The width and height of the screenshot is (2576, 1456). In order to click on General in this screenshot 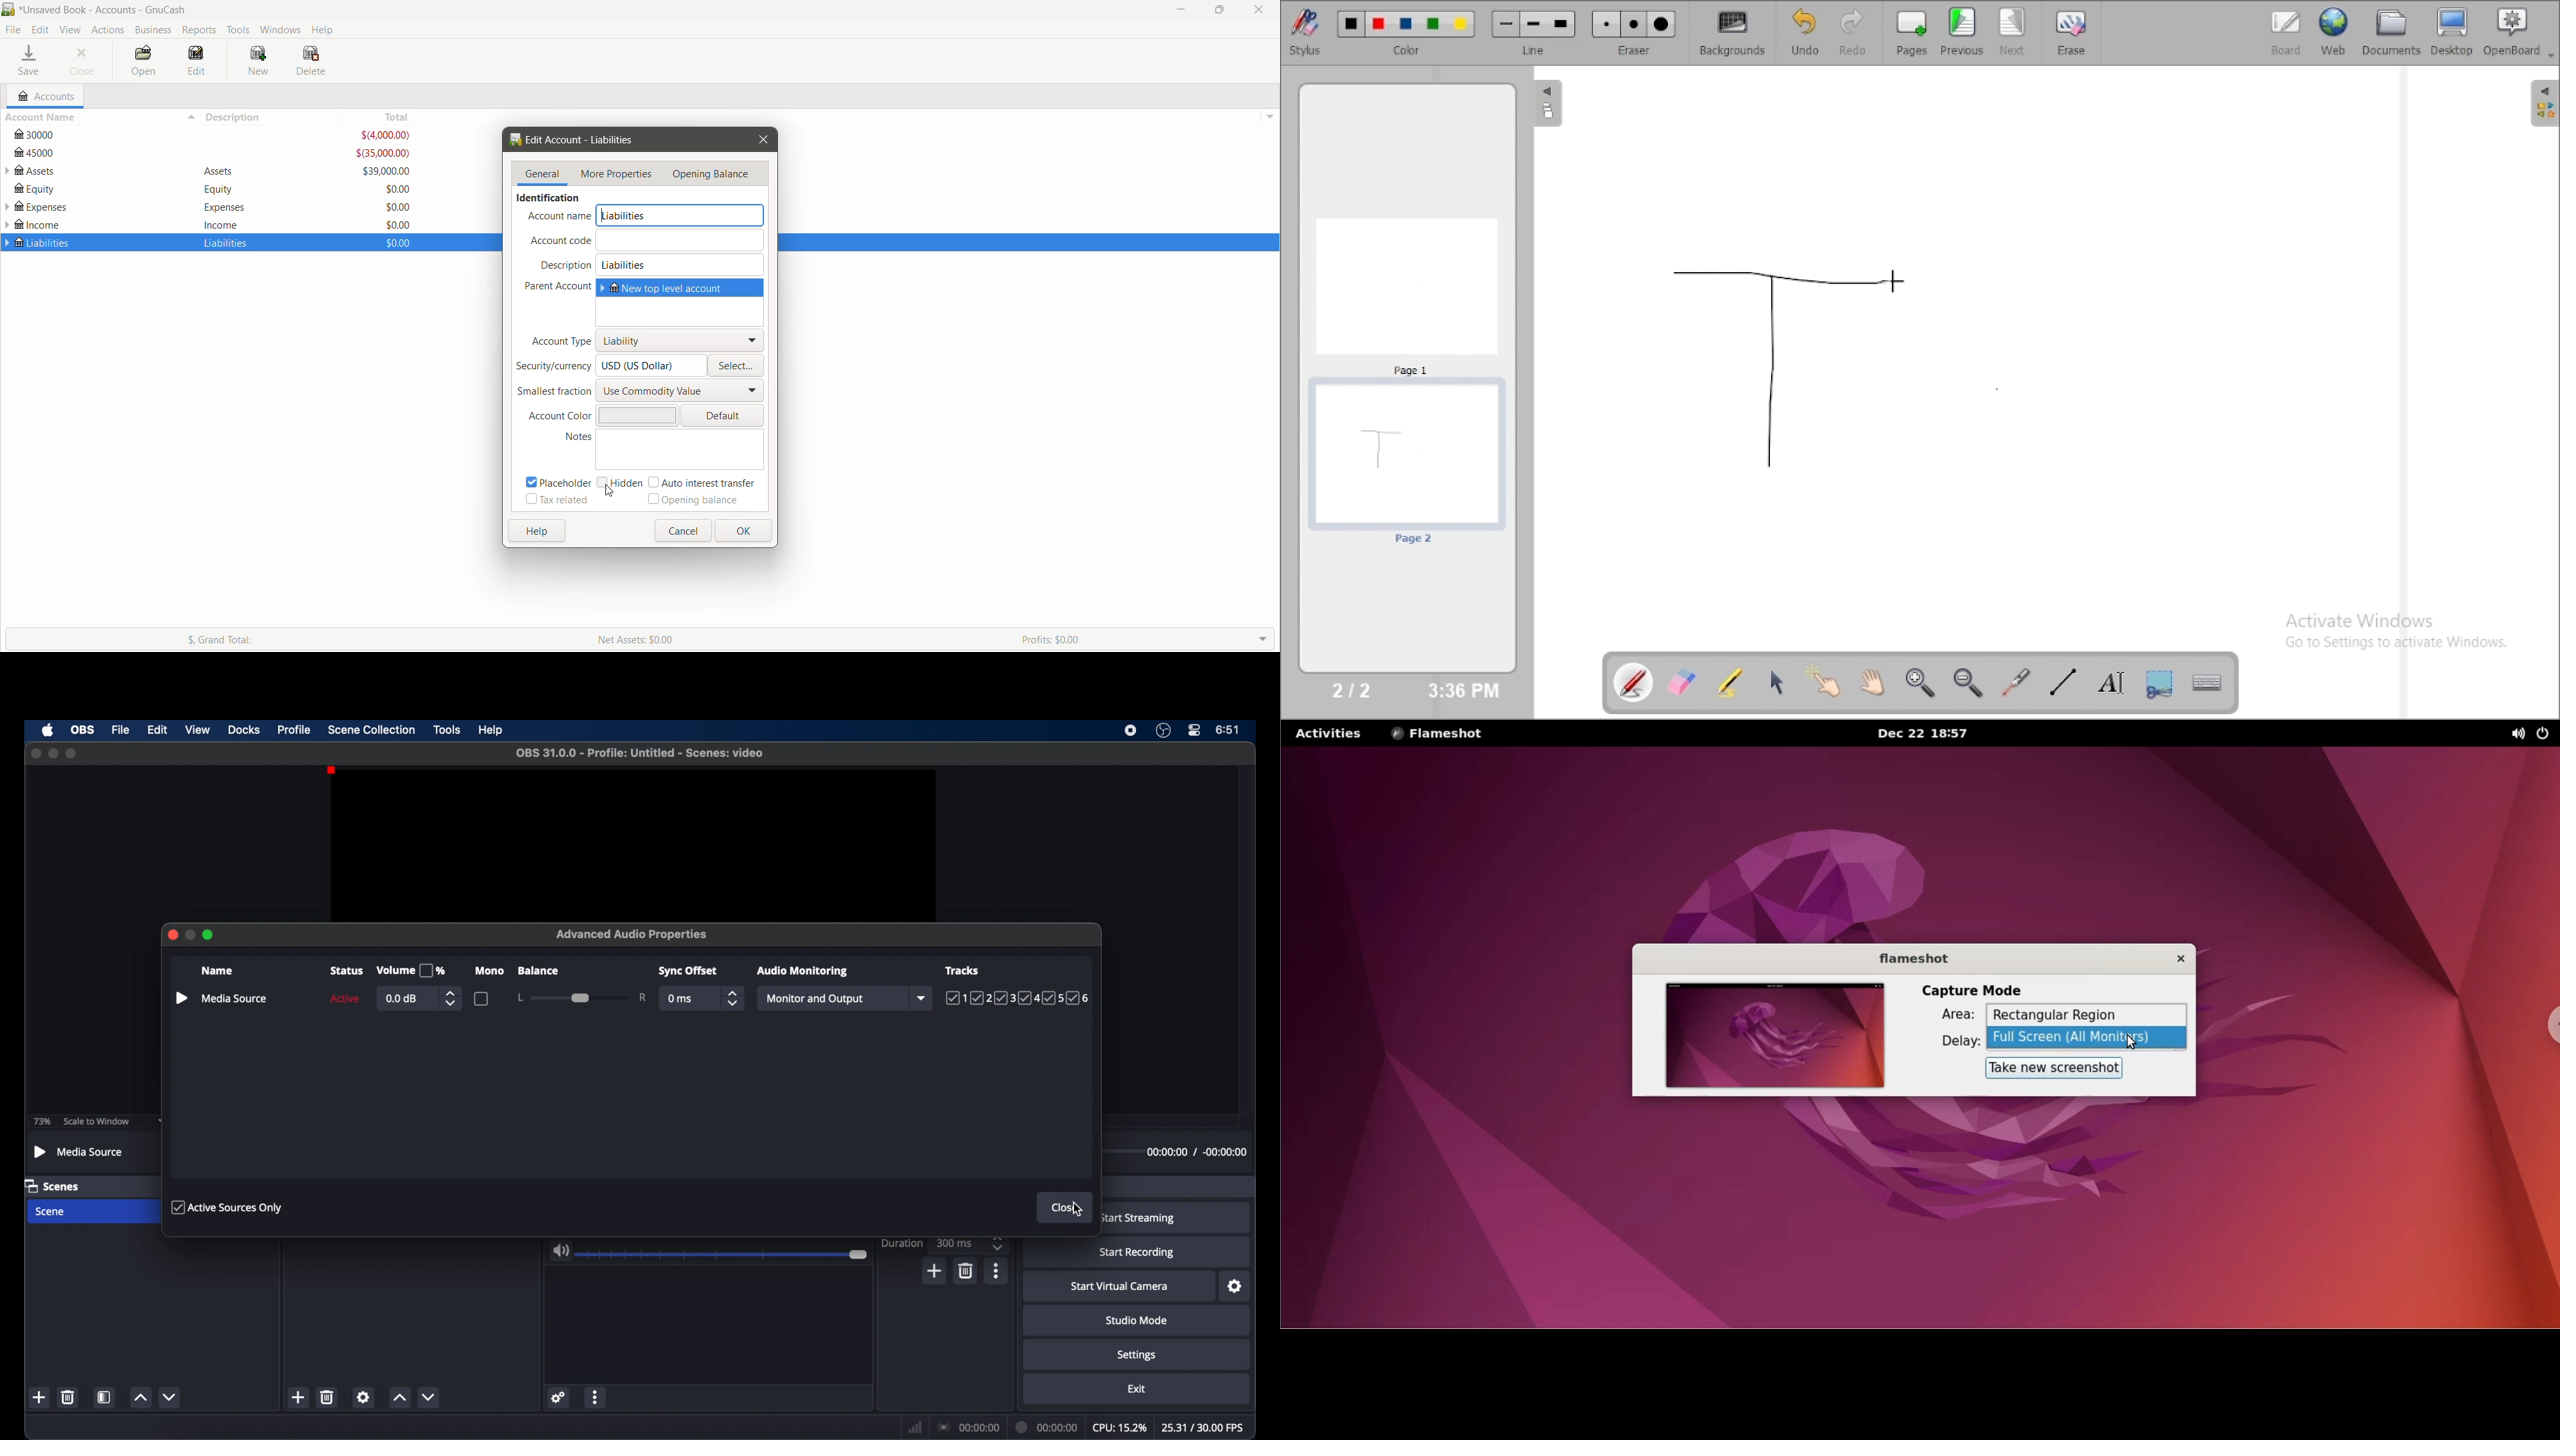, I will do `click(543, 174)`.